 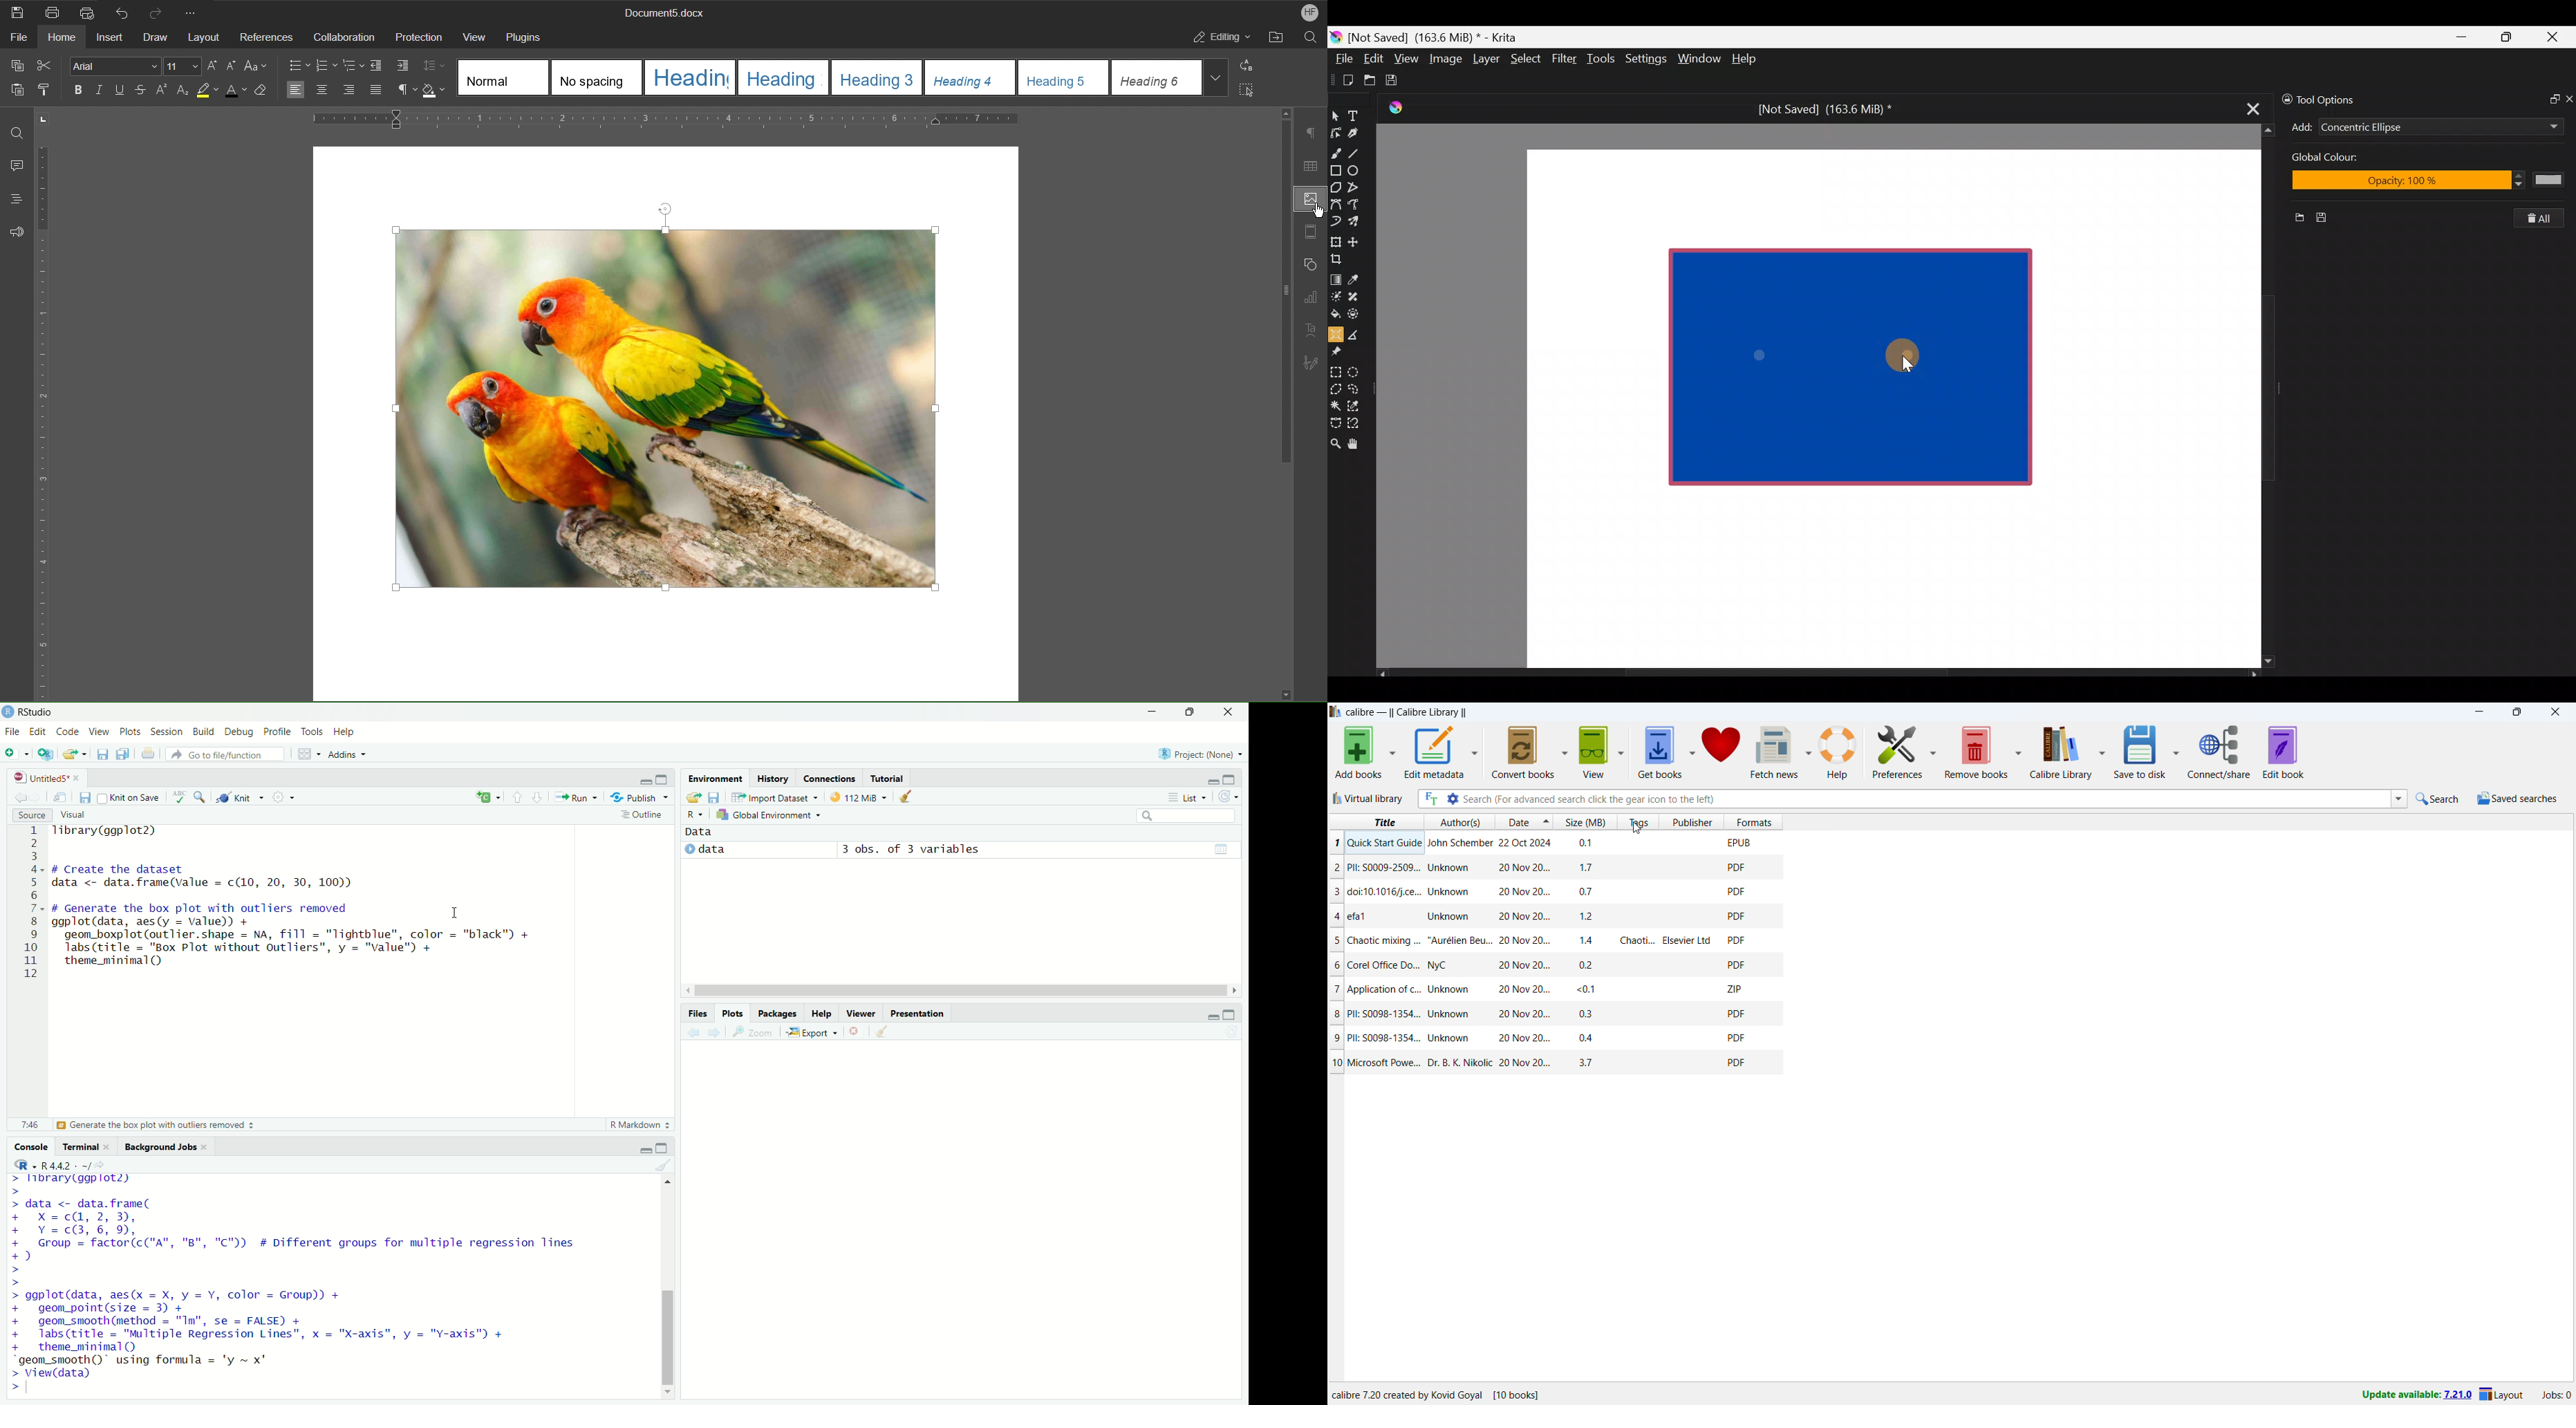 What do you see at coordinates (1335, 386) in the screenshot?
I see `Polygonal section tool` at bounding box center [1335, 386].